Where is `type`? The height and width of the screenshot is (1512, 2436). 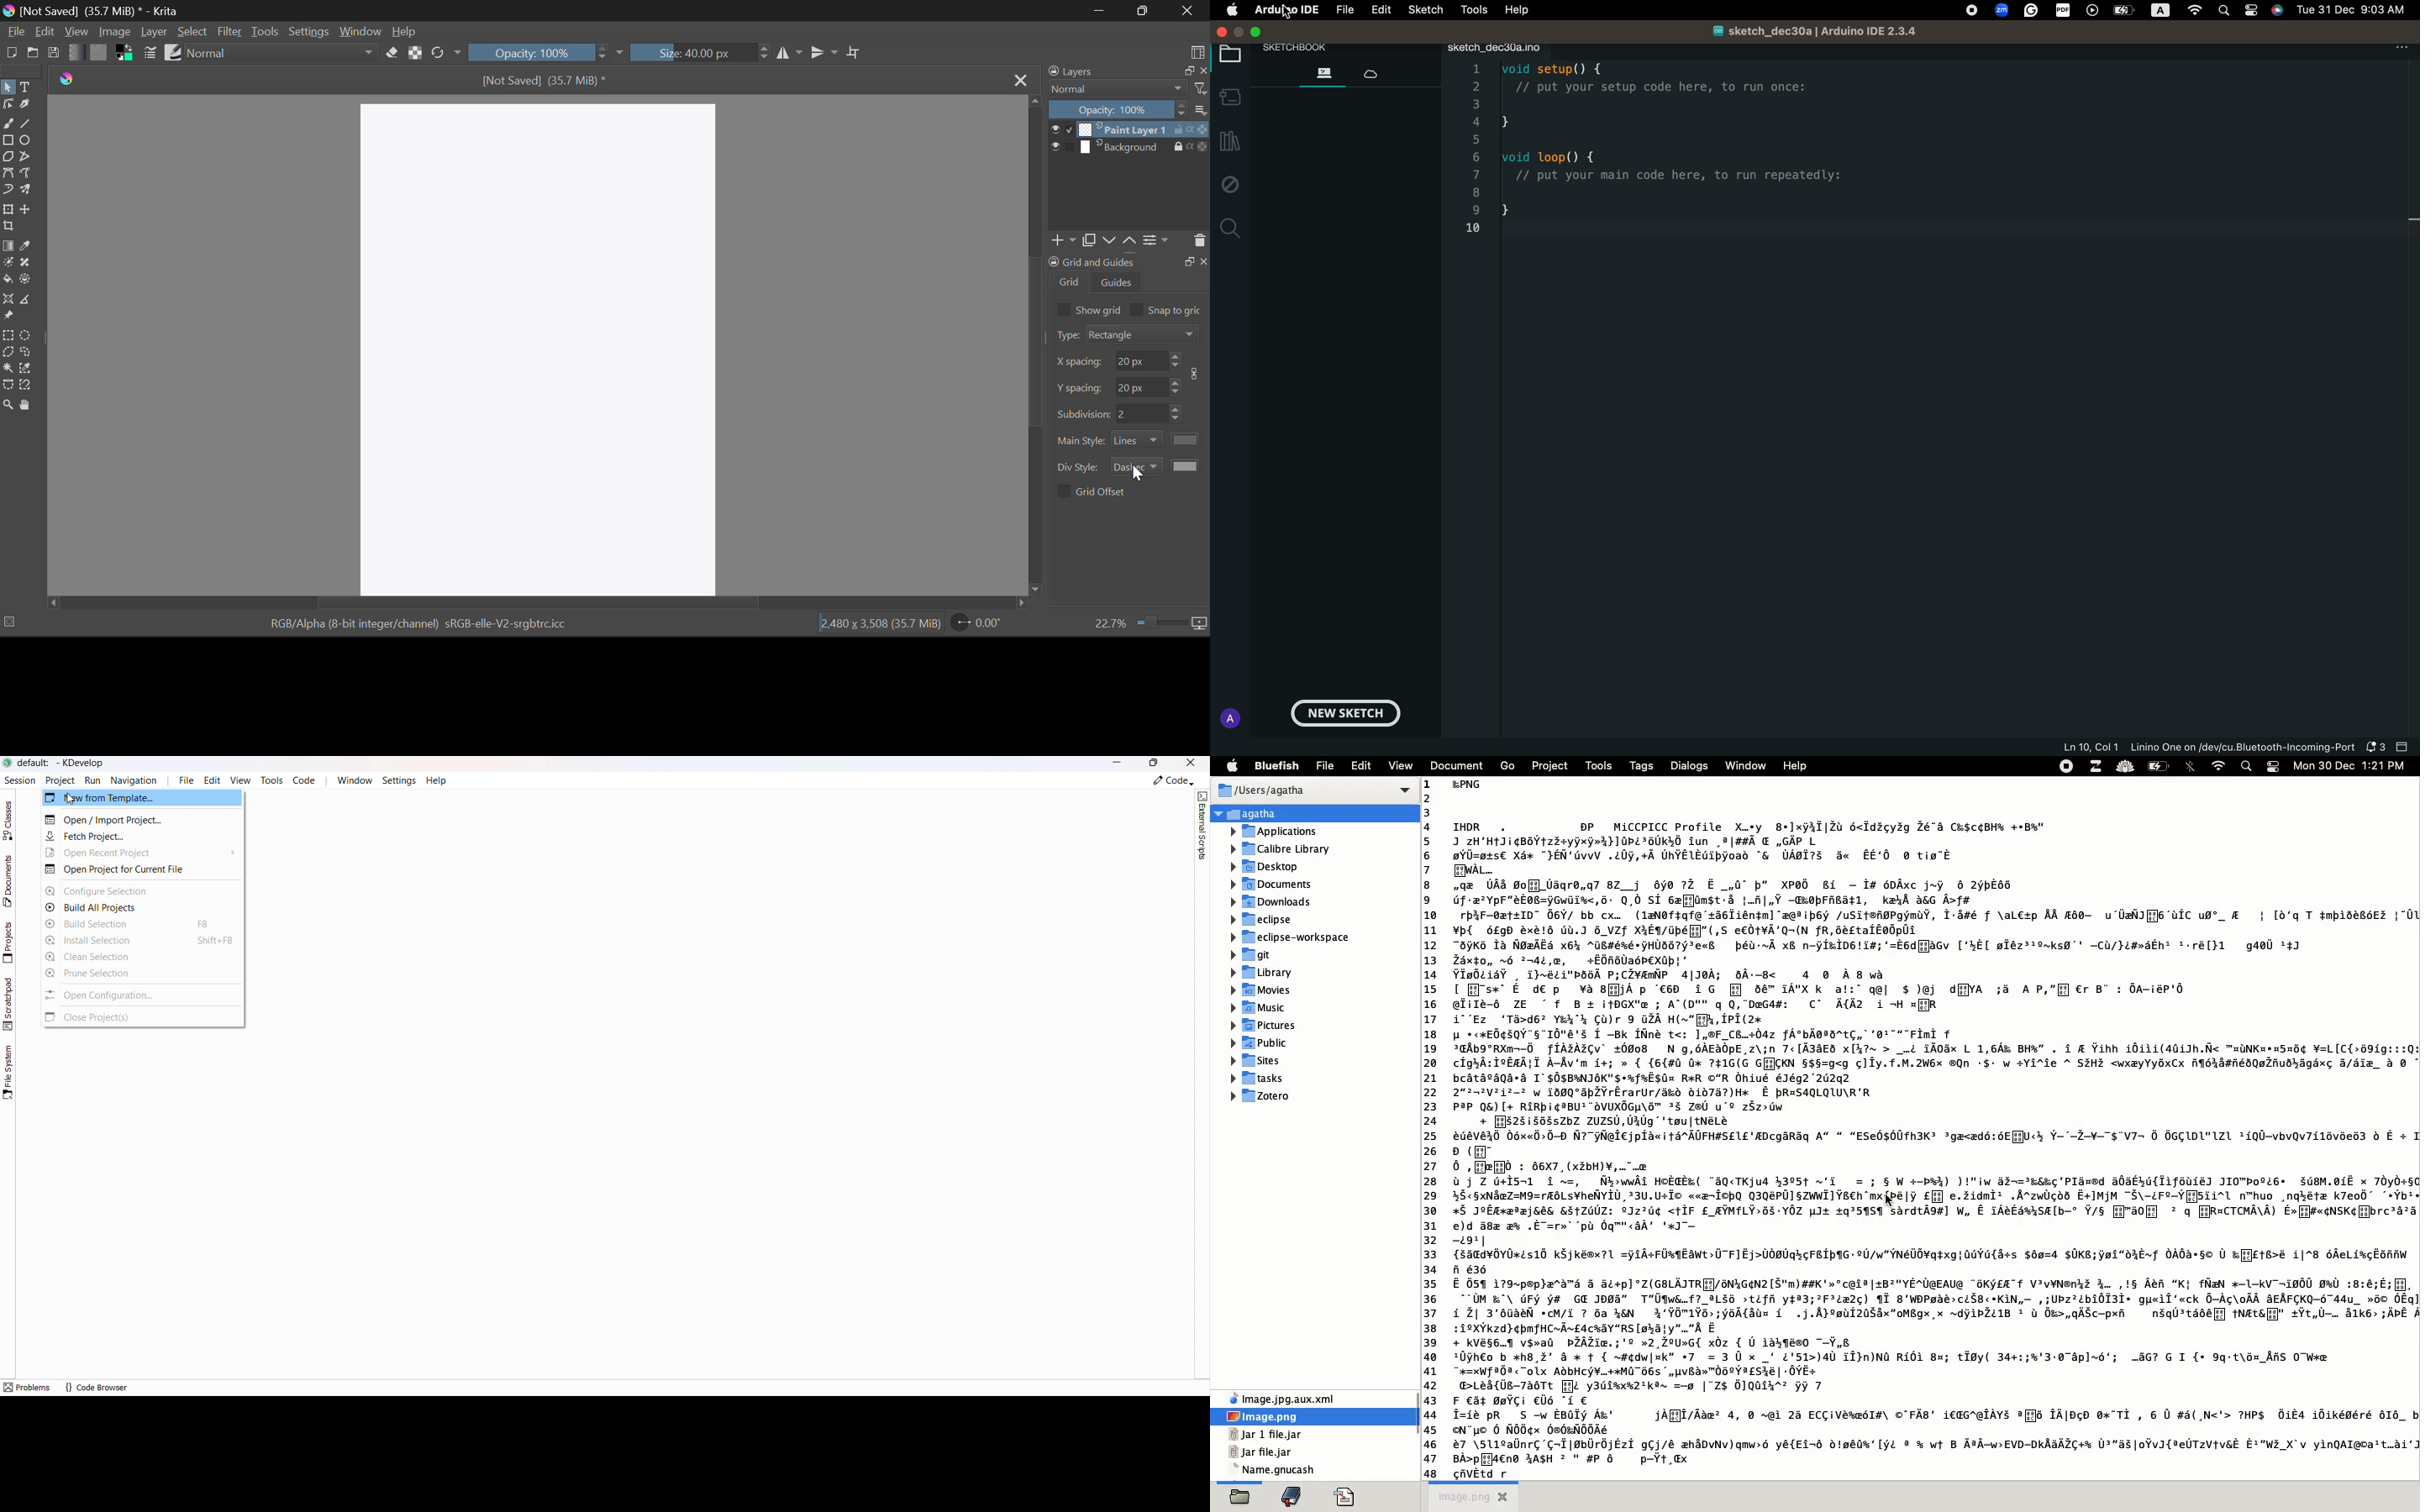
type is located at coordinates (1066, 335).